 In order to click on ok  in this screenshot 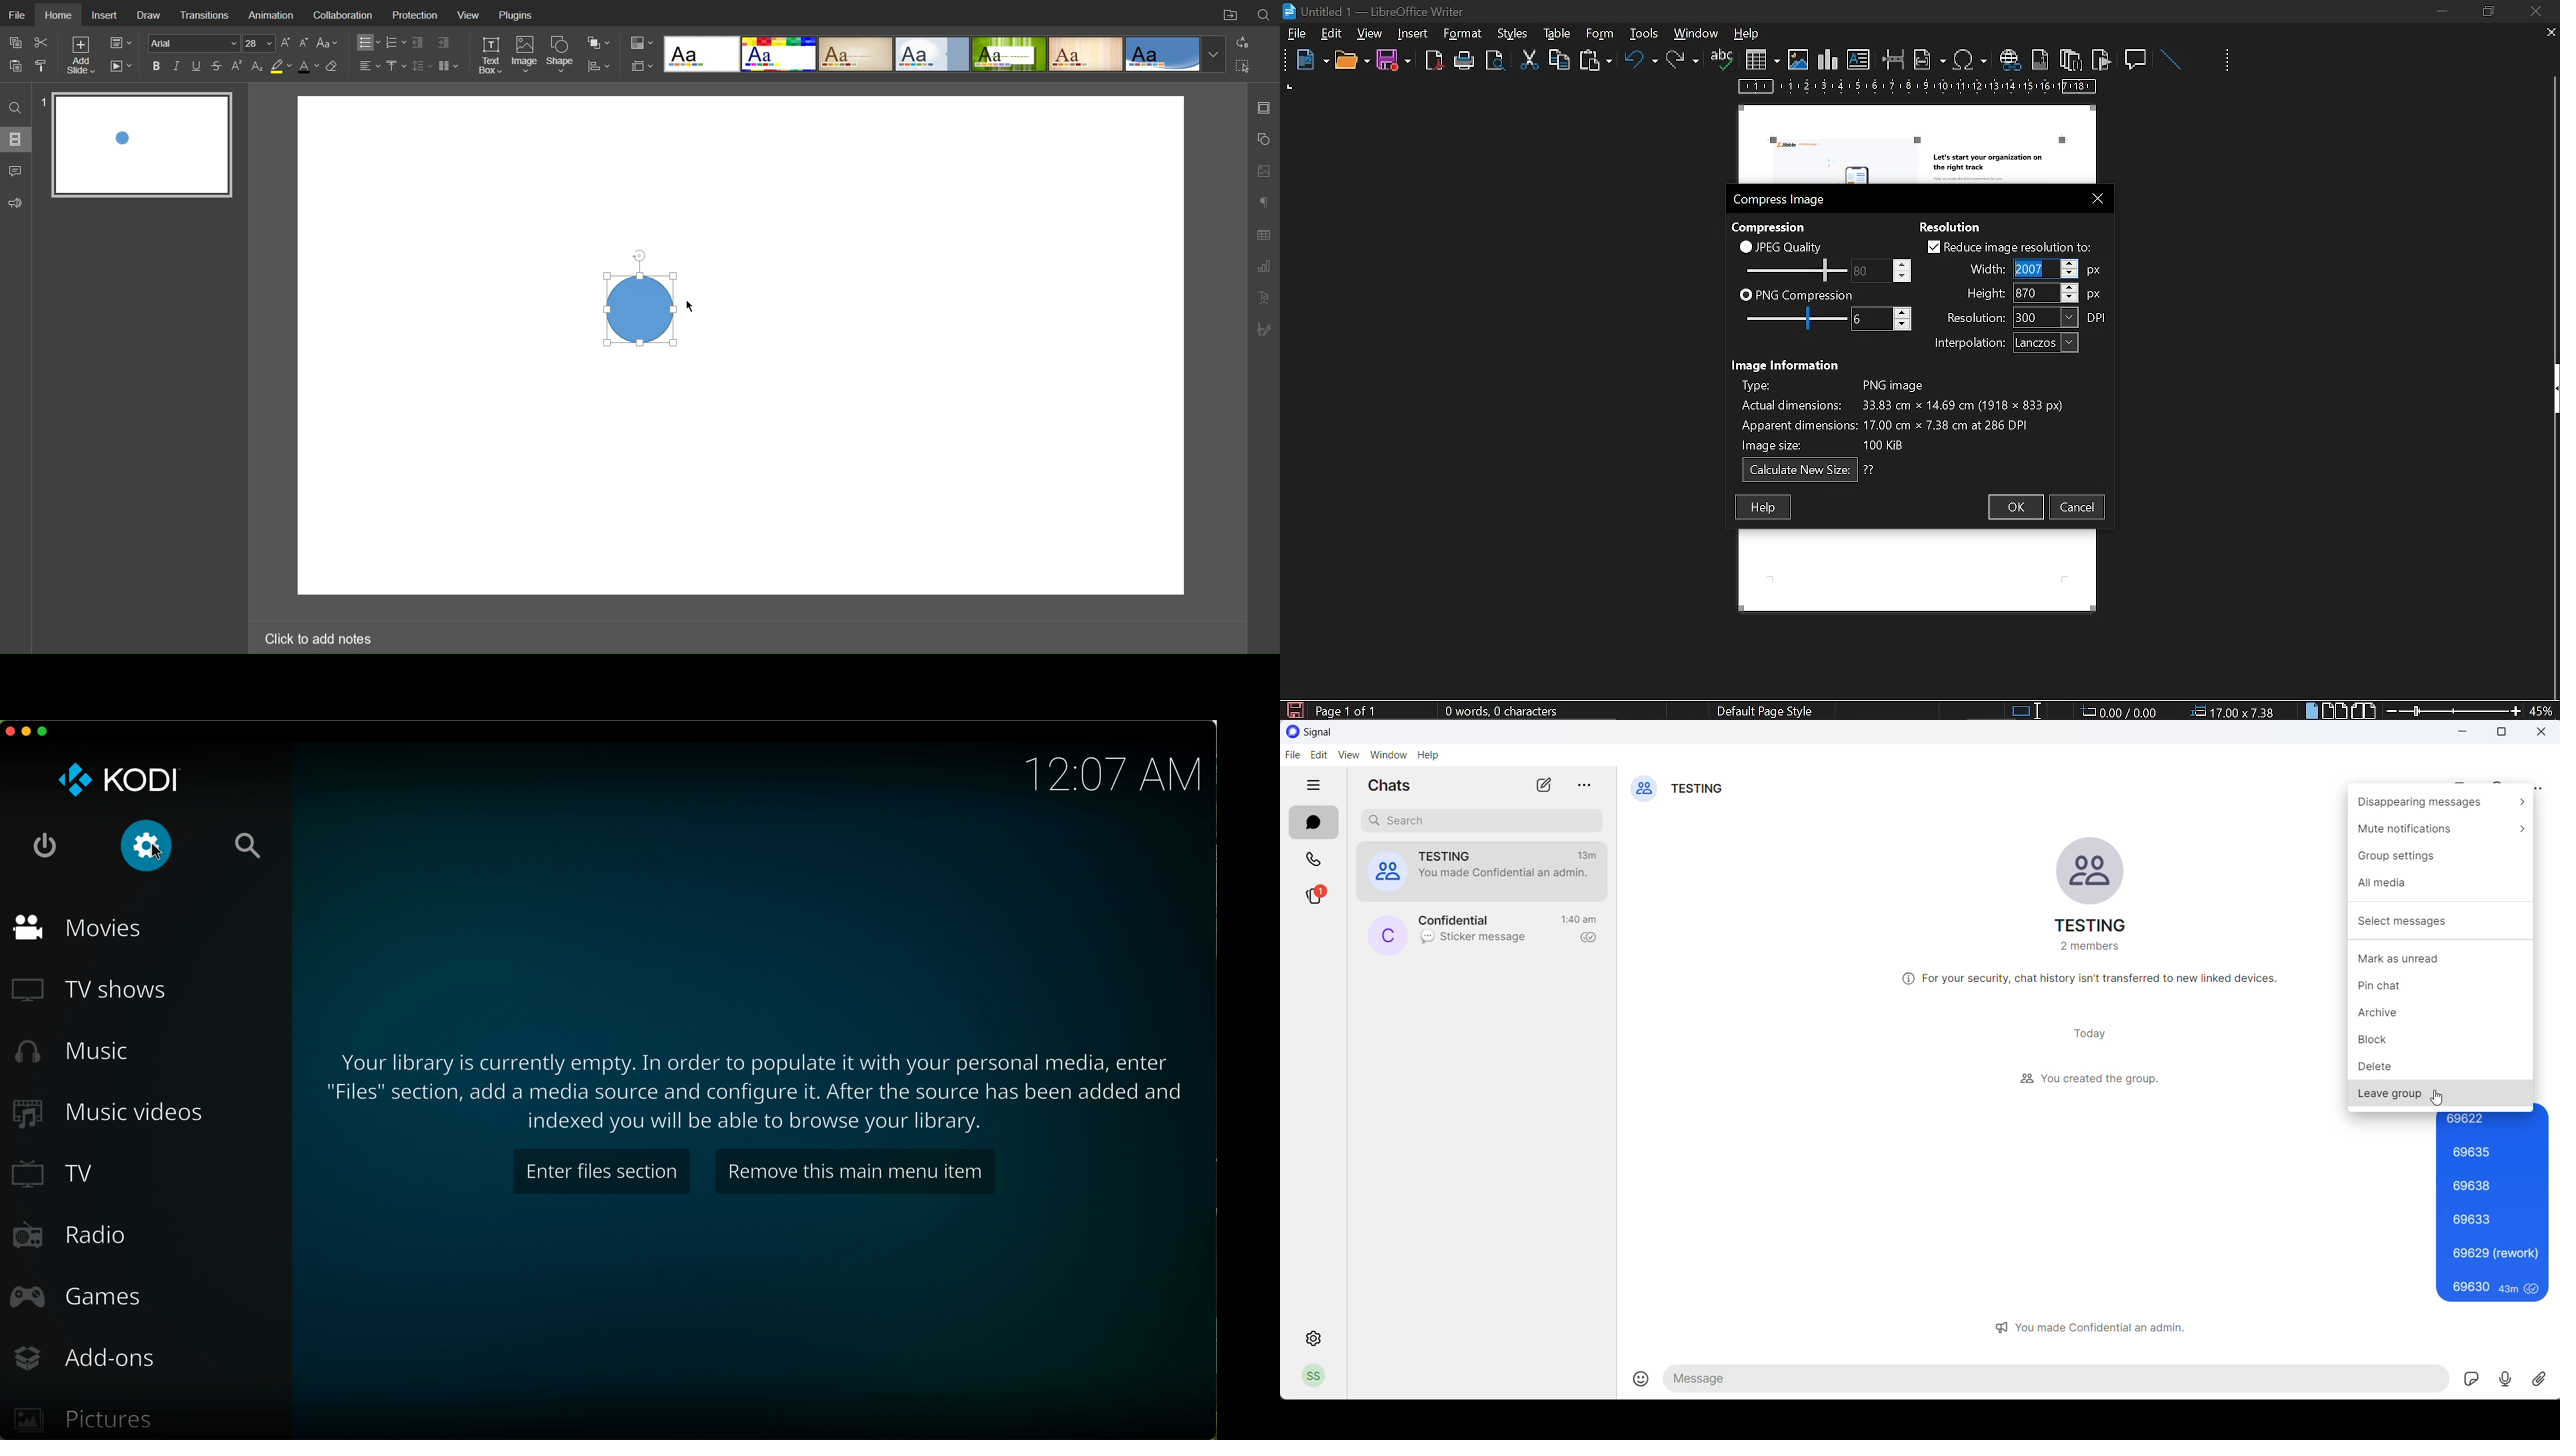, I will do `click(2014, 508)`.